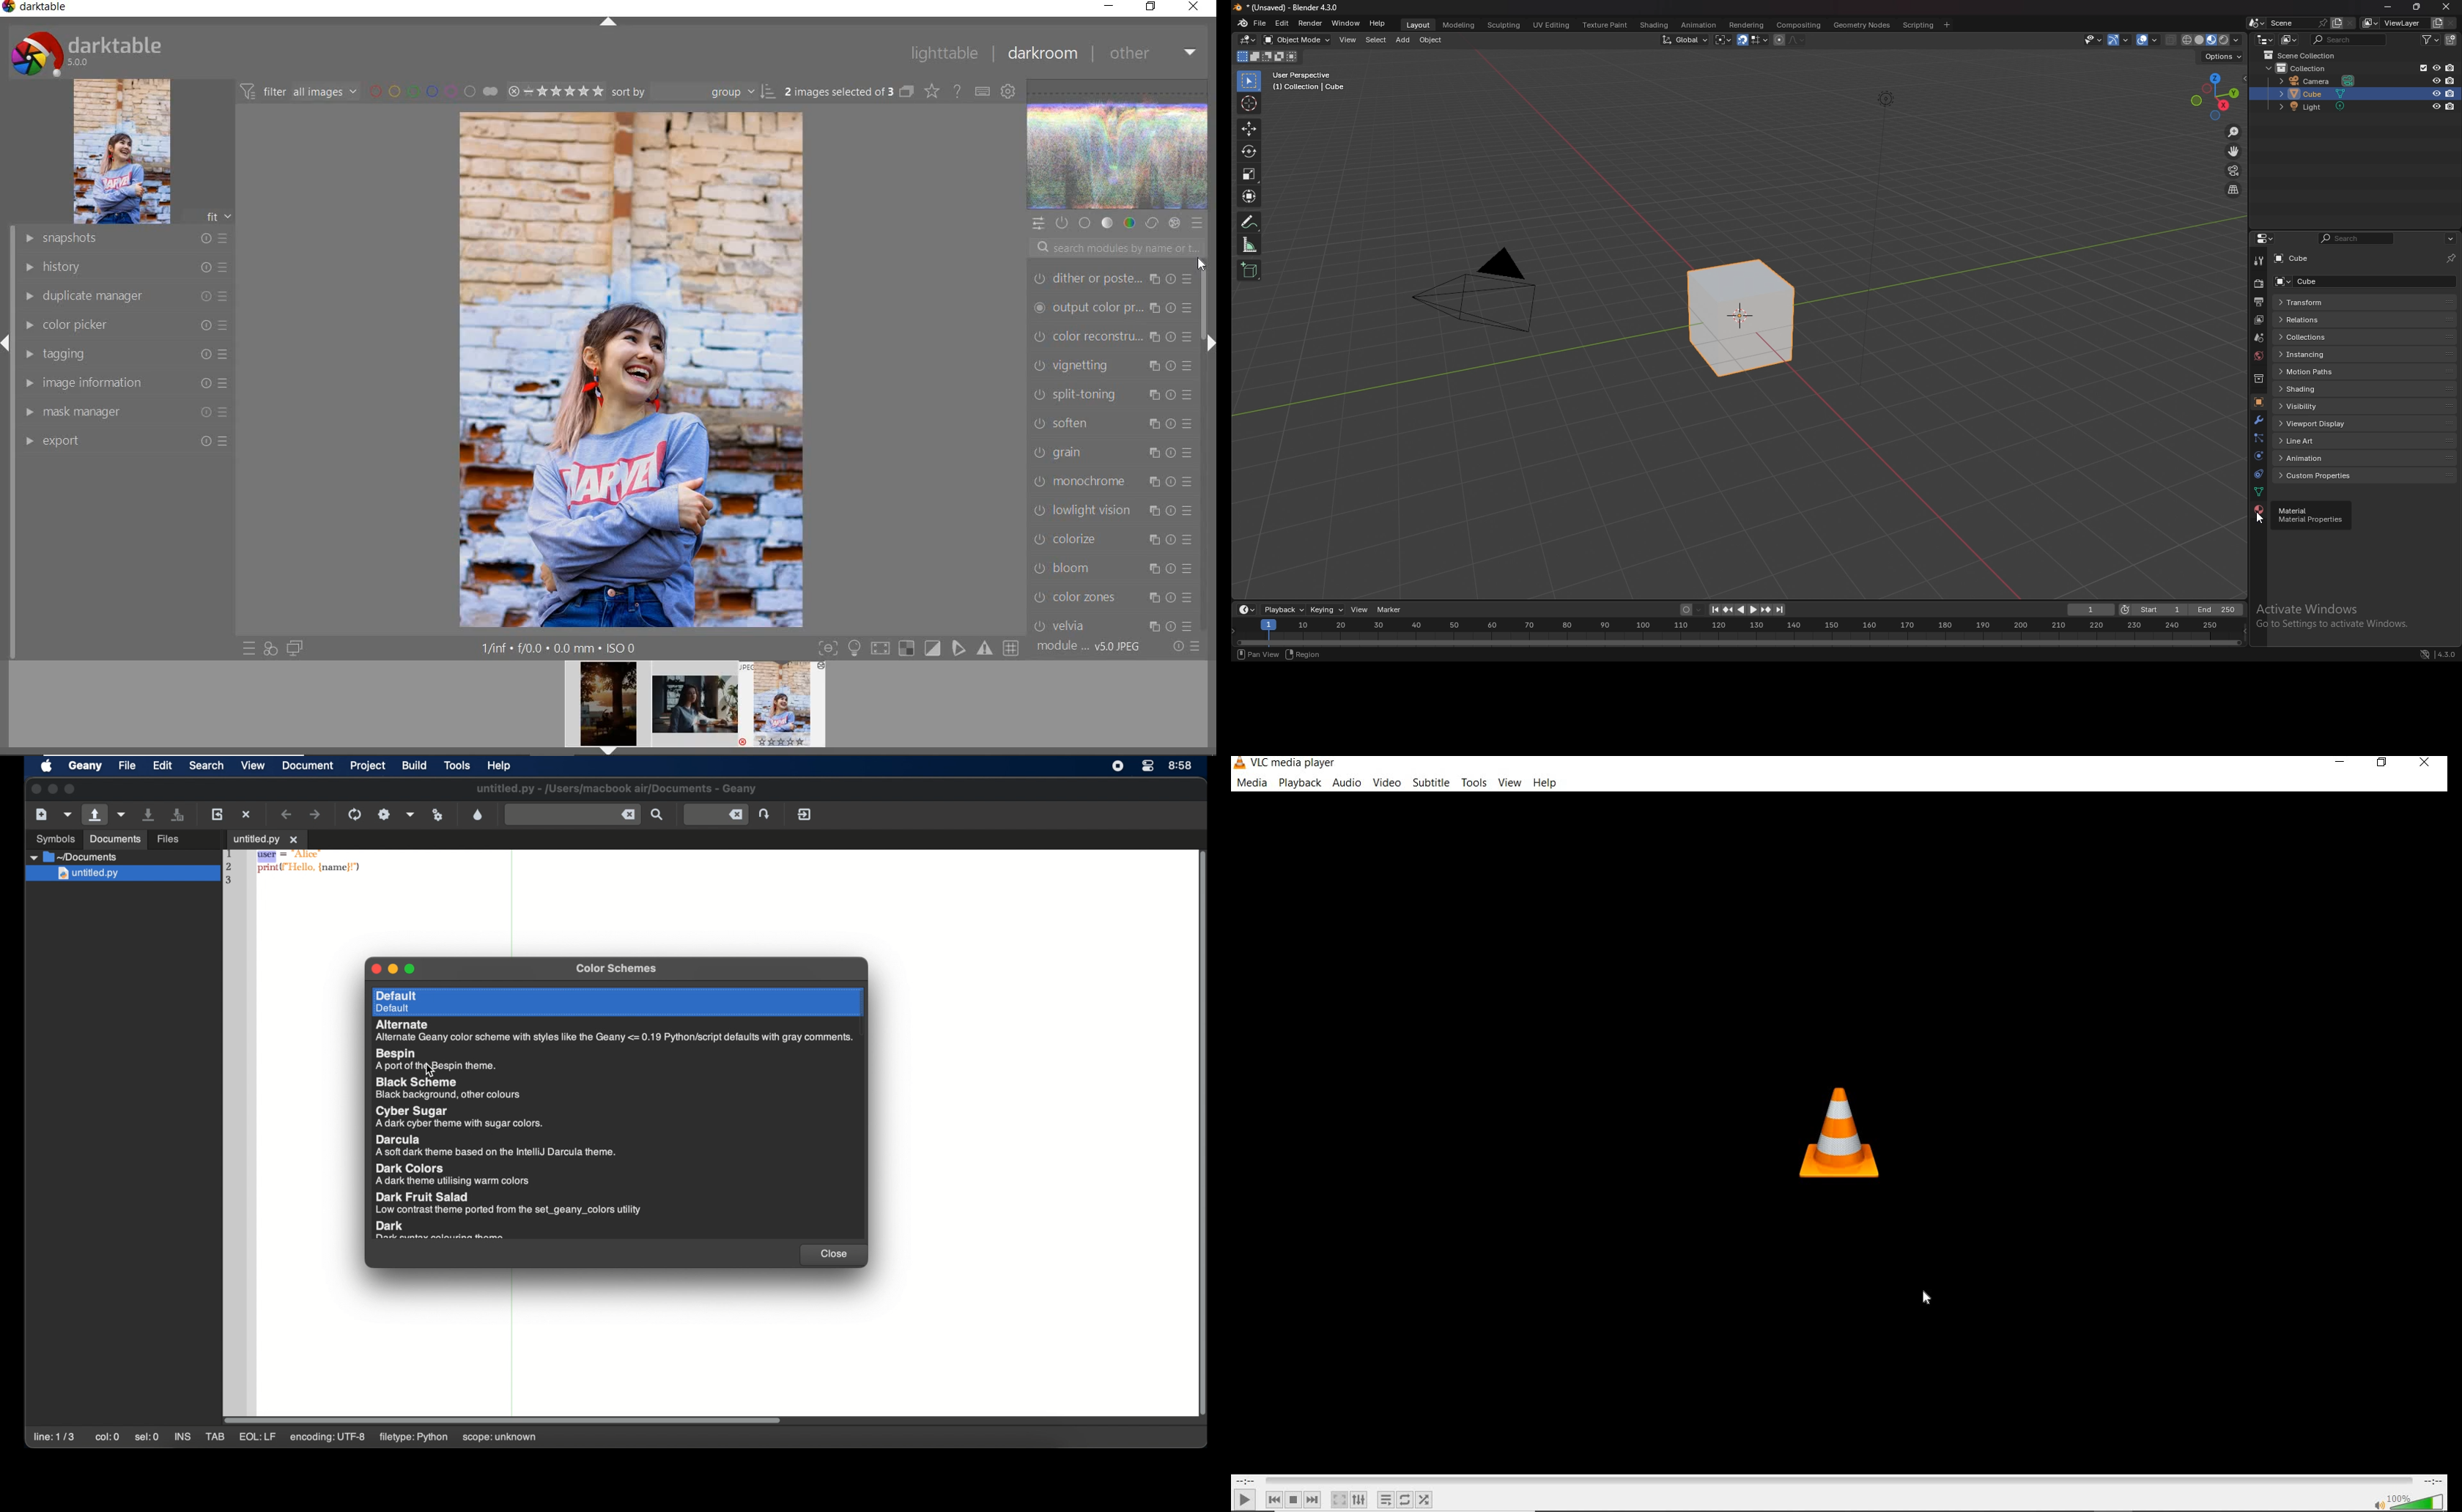  I want to click on viewport display, so click(2366, 424).